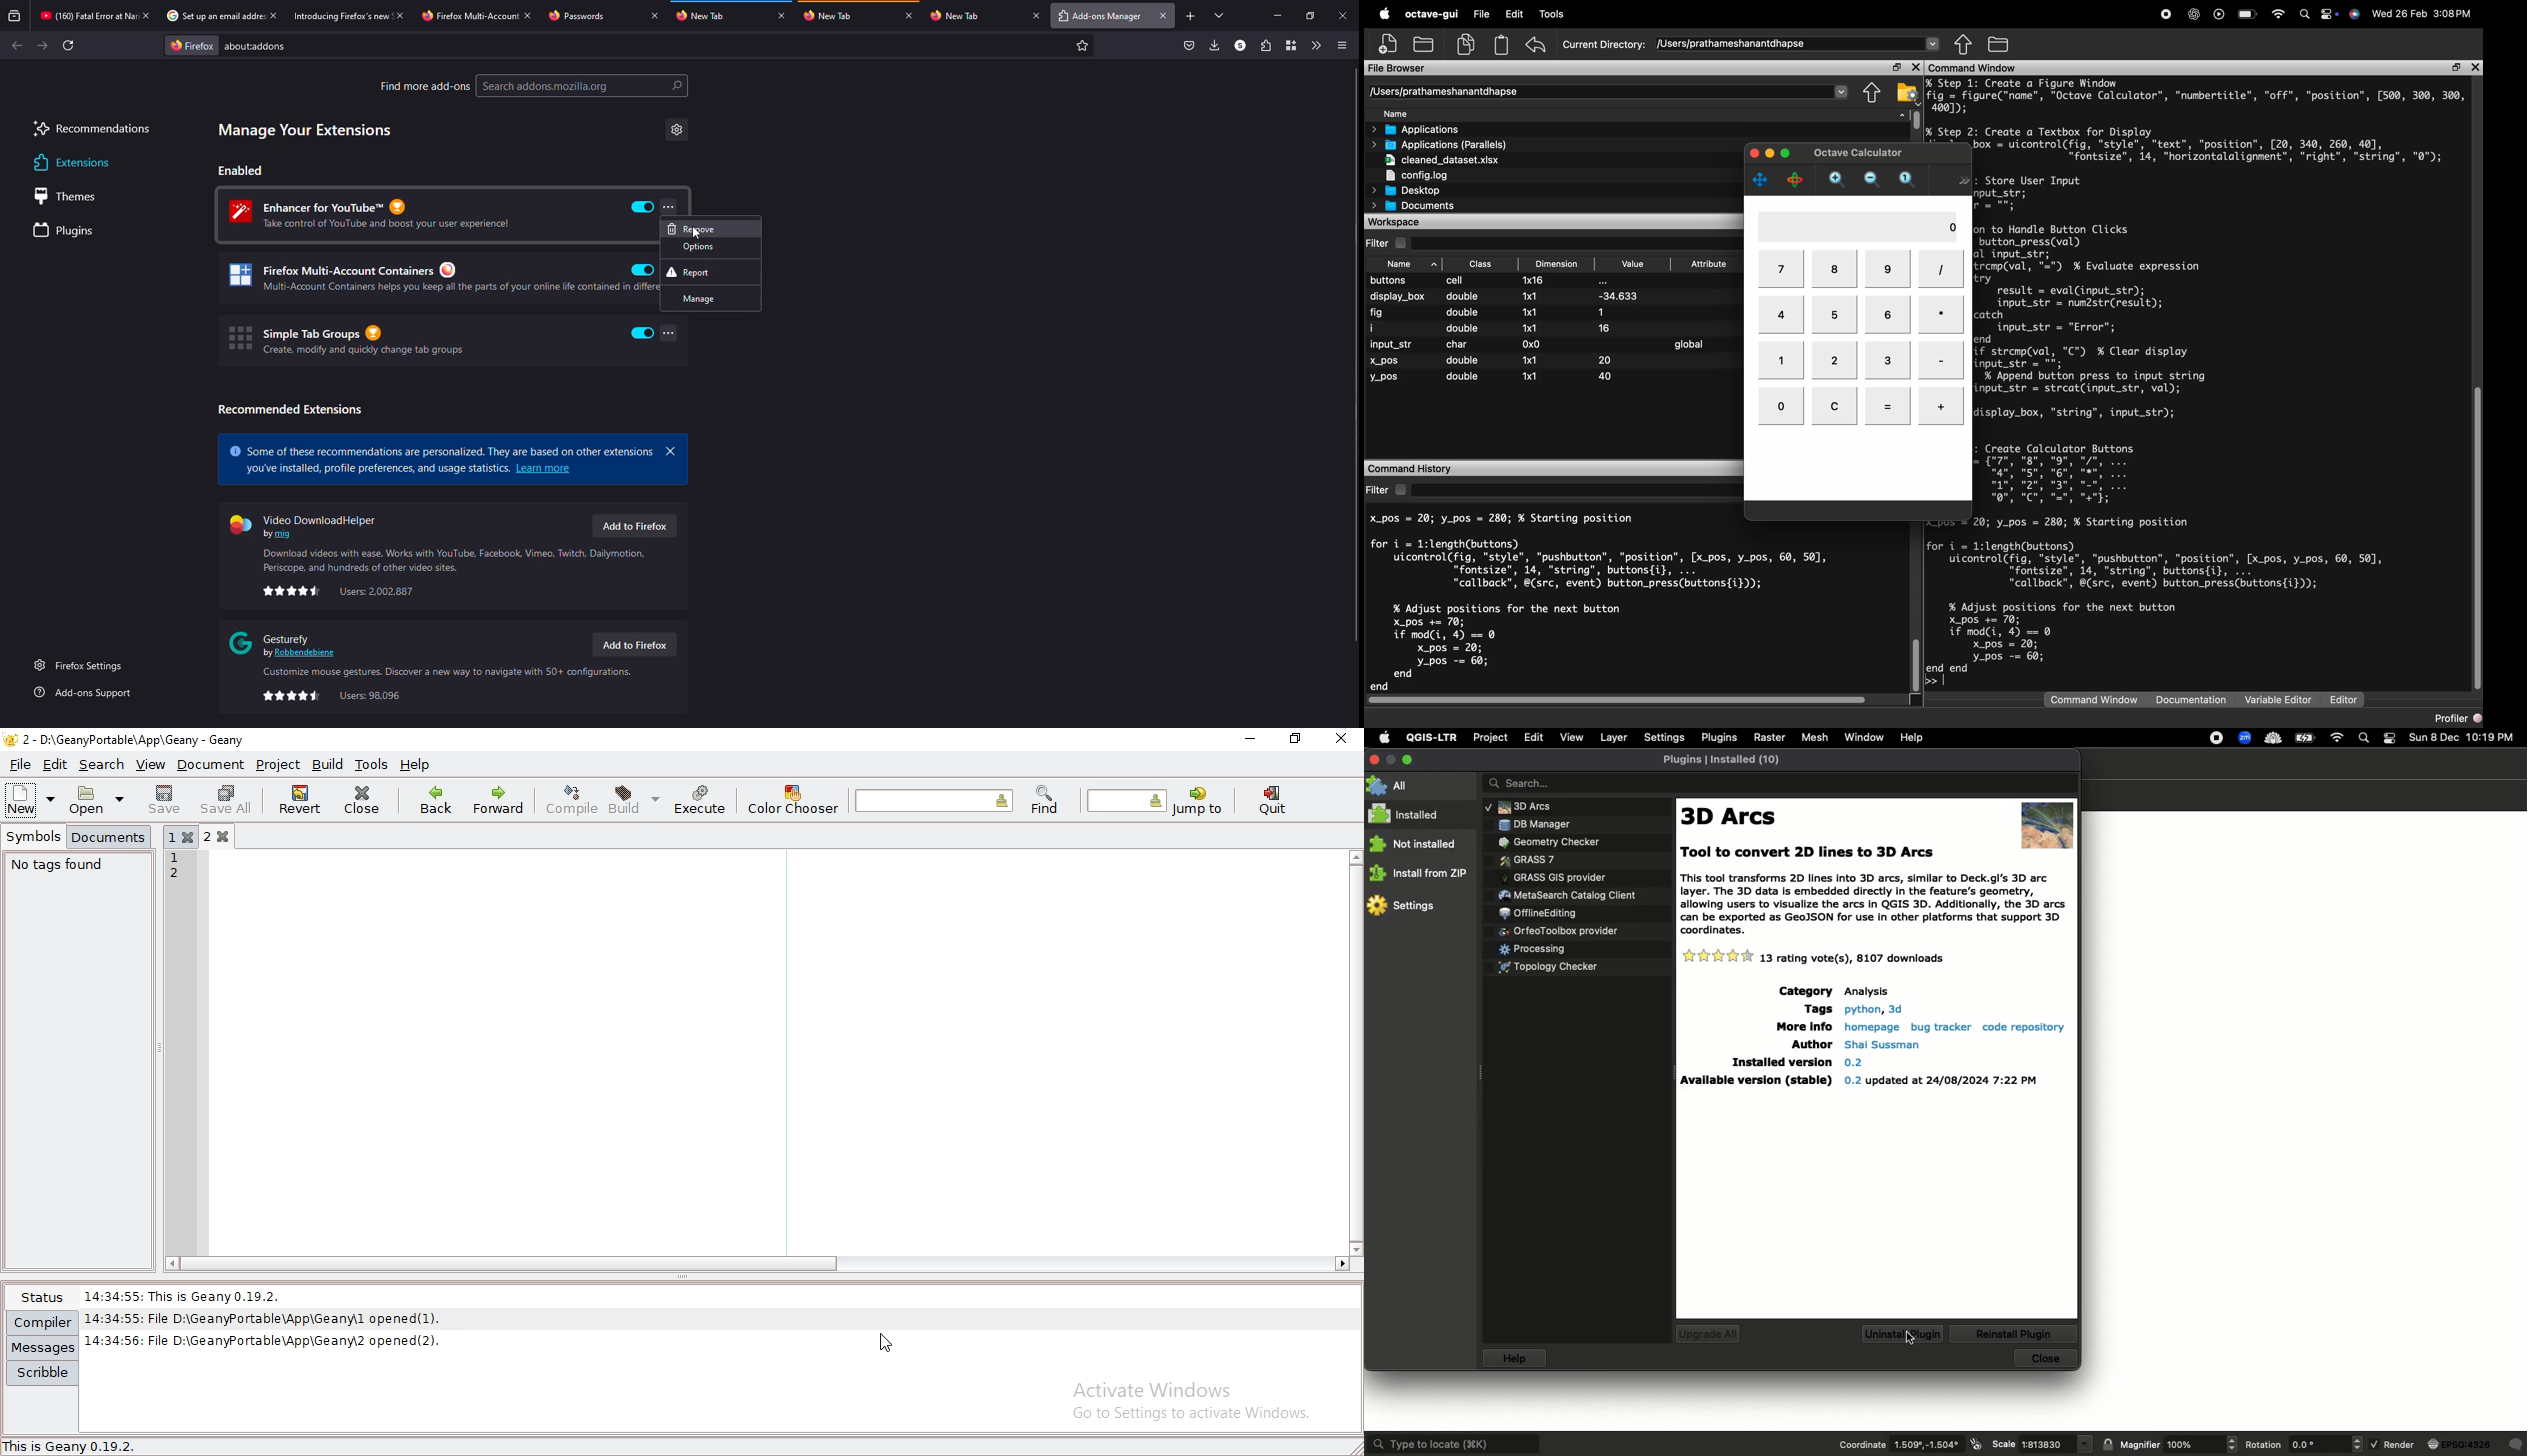  What do you see at coordinates (2456, 68) in the screenshot?
I see `maximize` at bounding box center [2456, 68].